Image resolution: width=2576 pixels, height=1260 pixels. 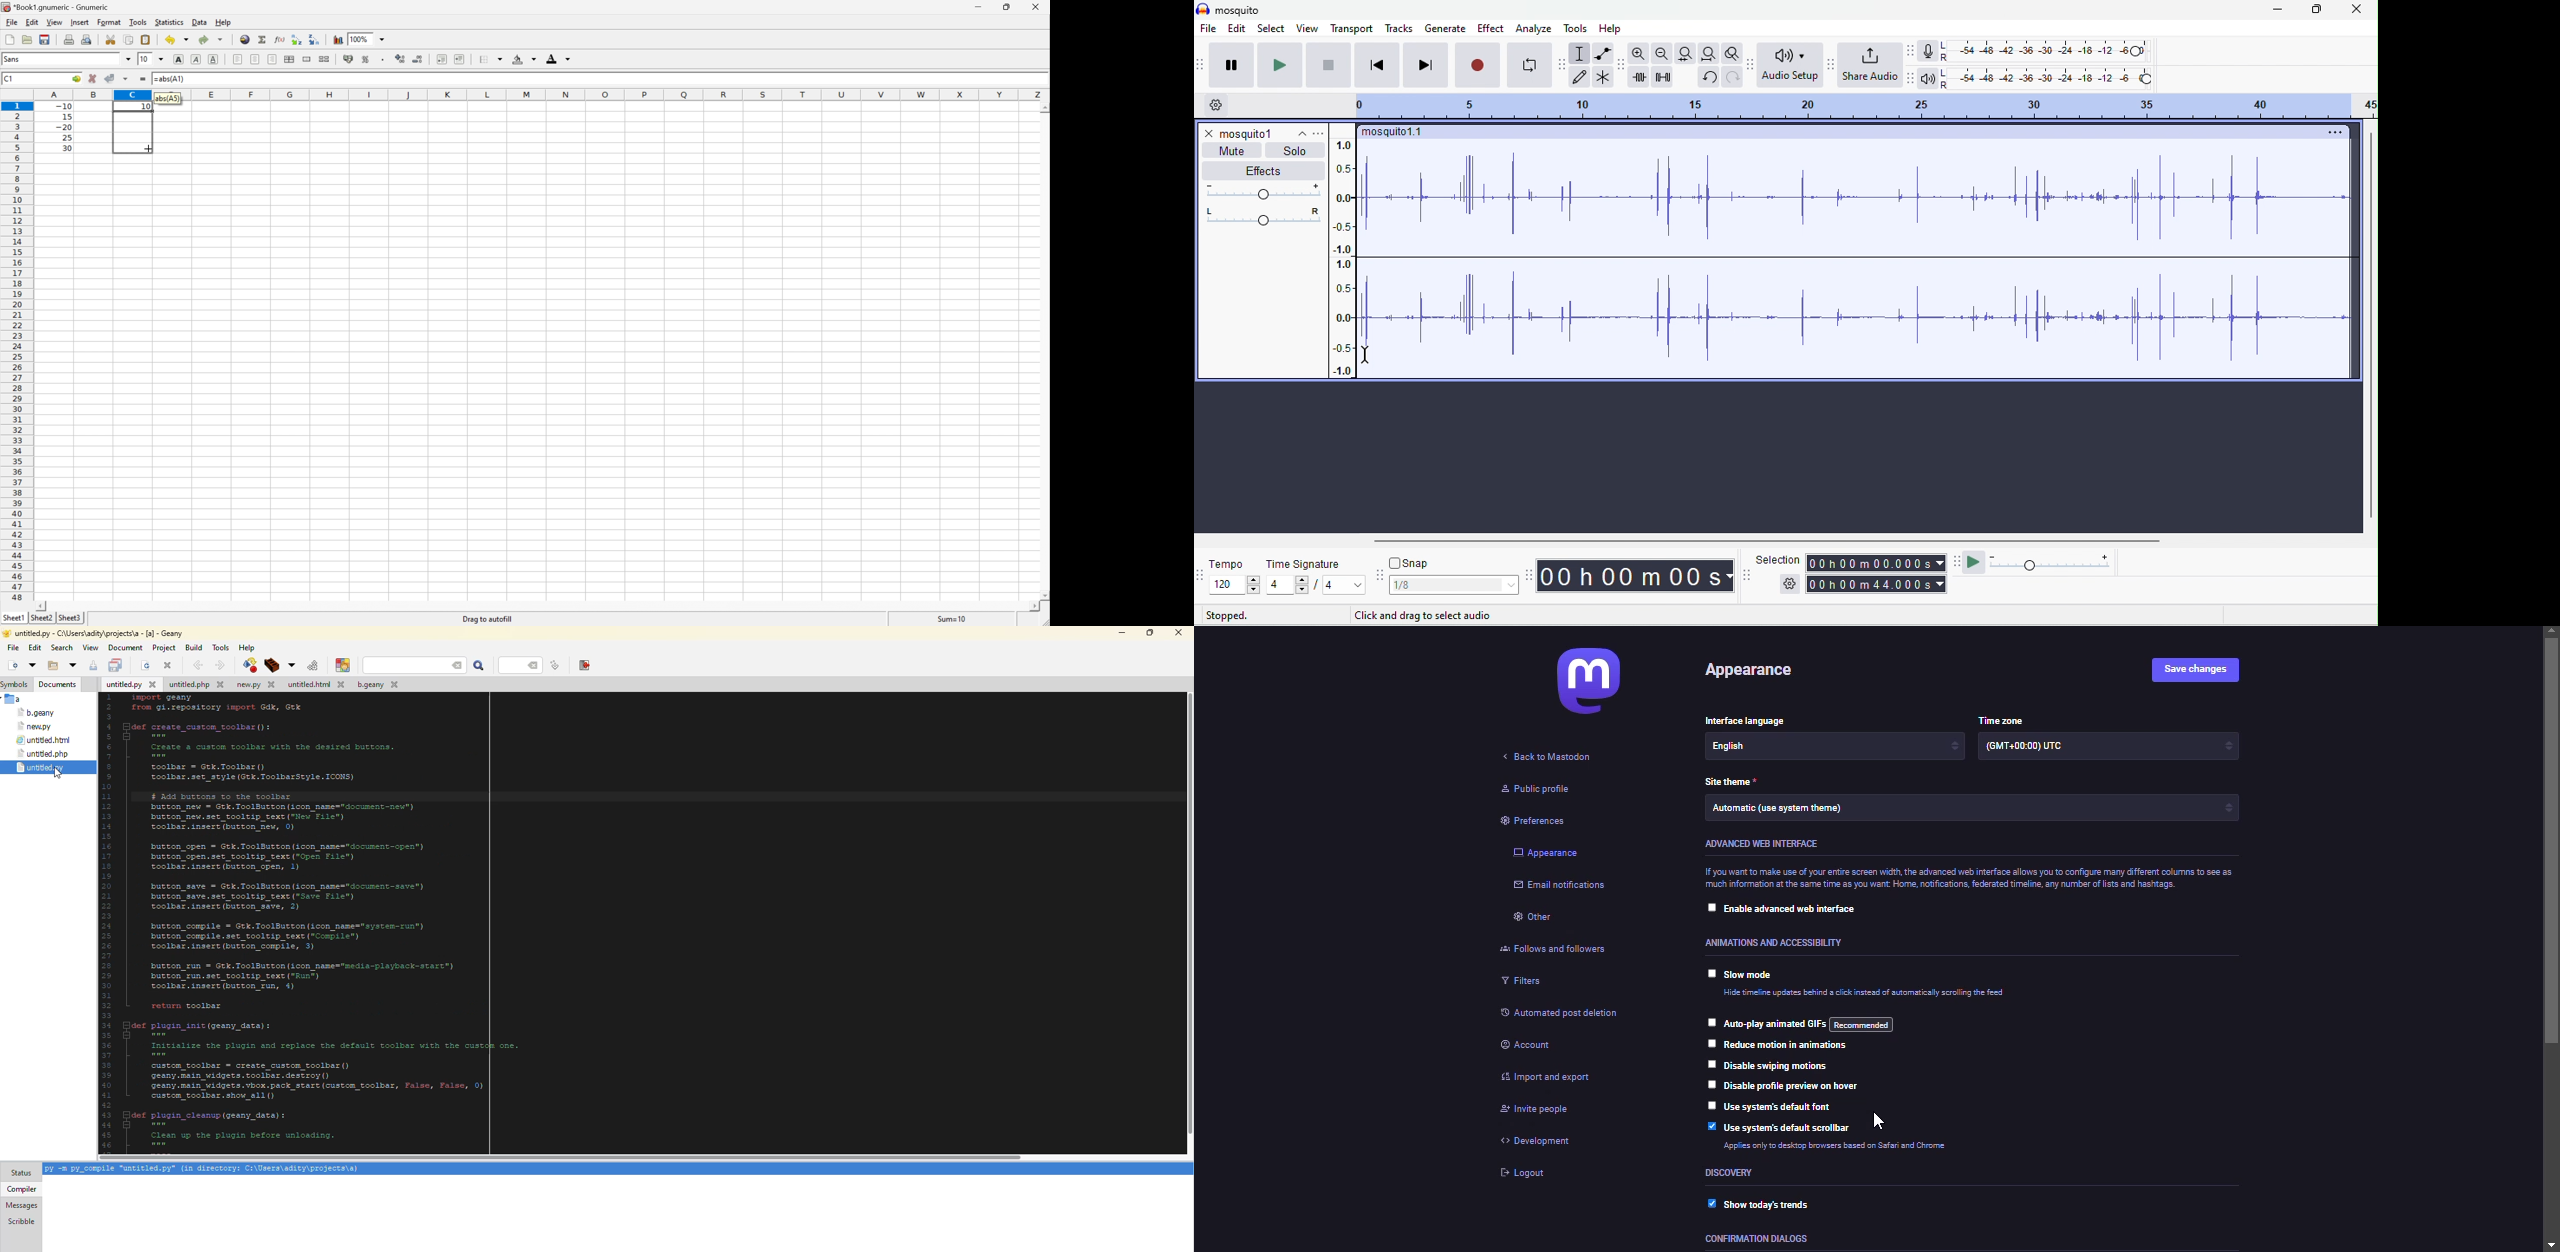 What do you see at coordinates (41, 619) in the screenshot?
I see `sheet2` at bounding box center [41, 619].